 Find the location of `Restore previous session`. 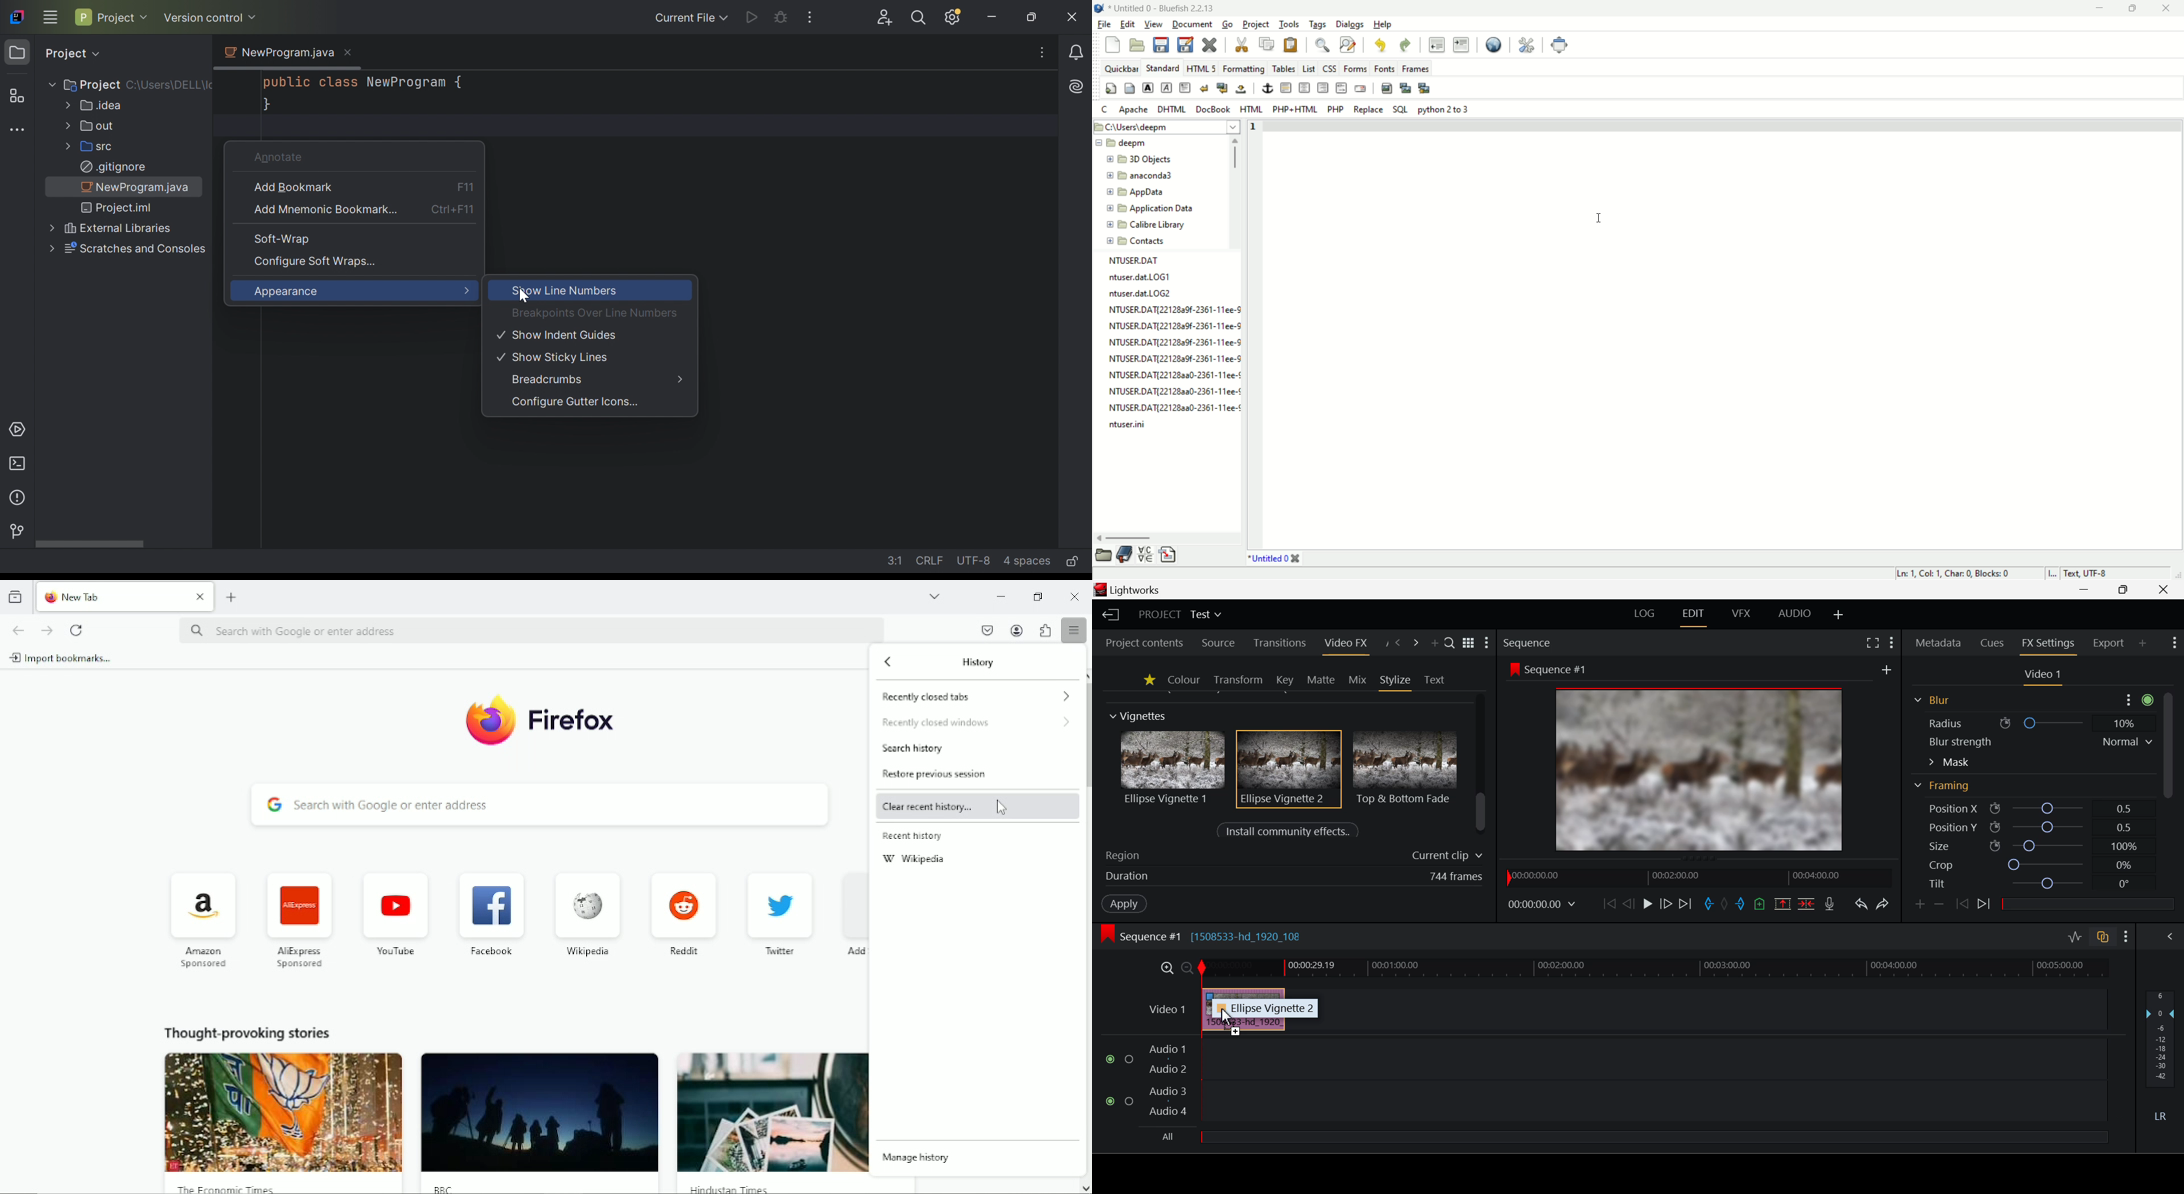

Restore previous session is located at coordinates (936, 773).